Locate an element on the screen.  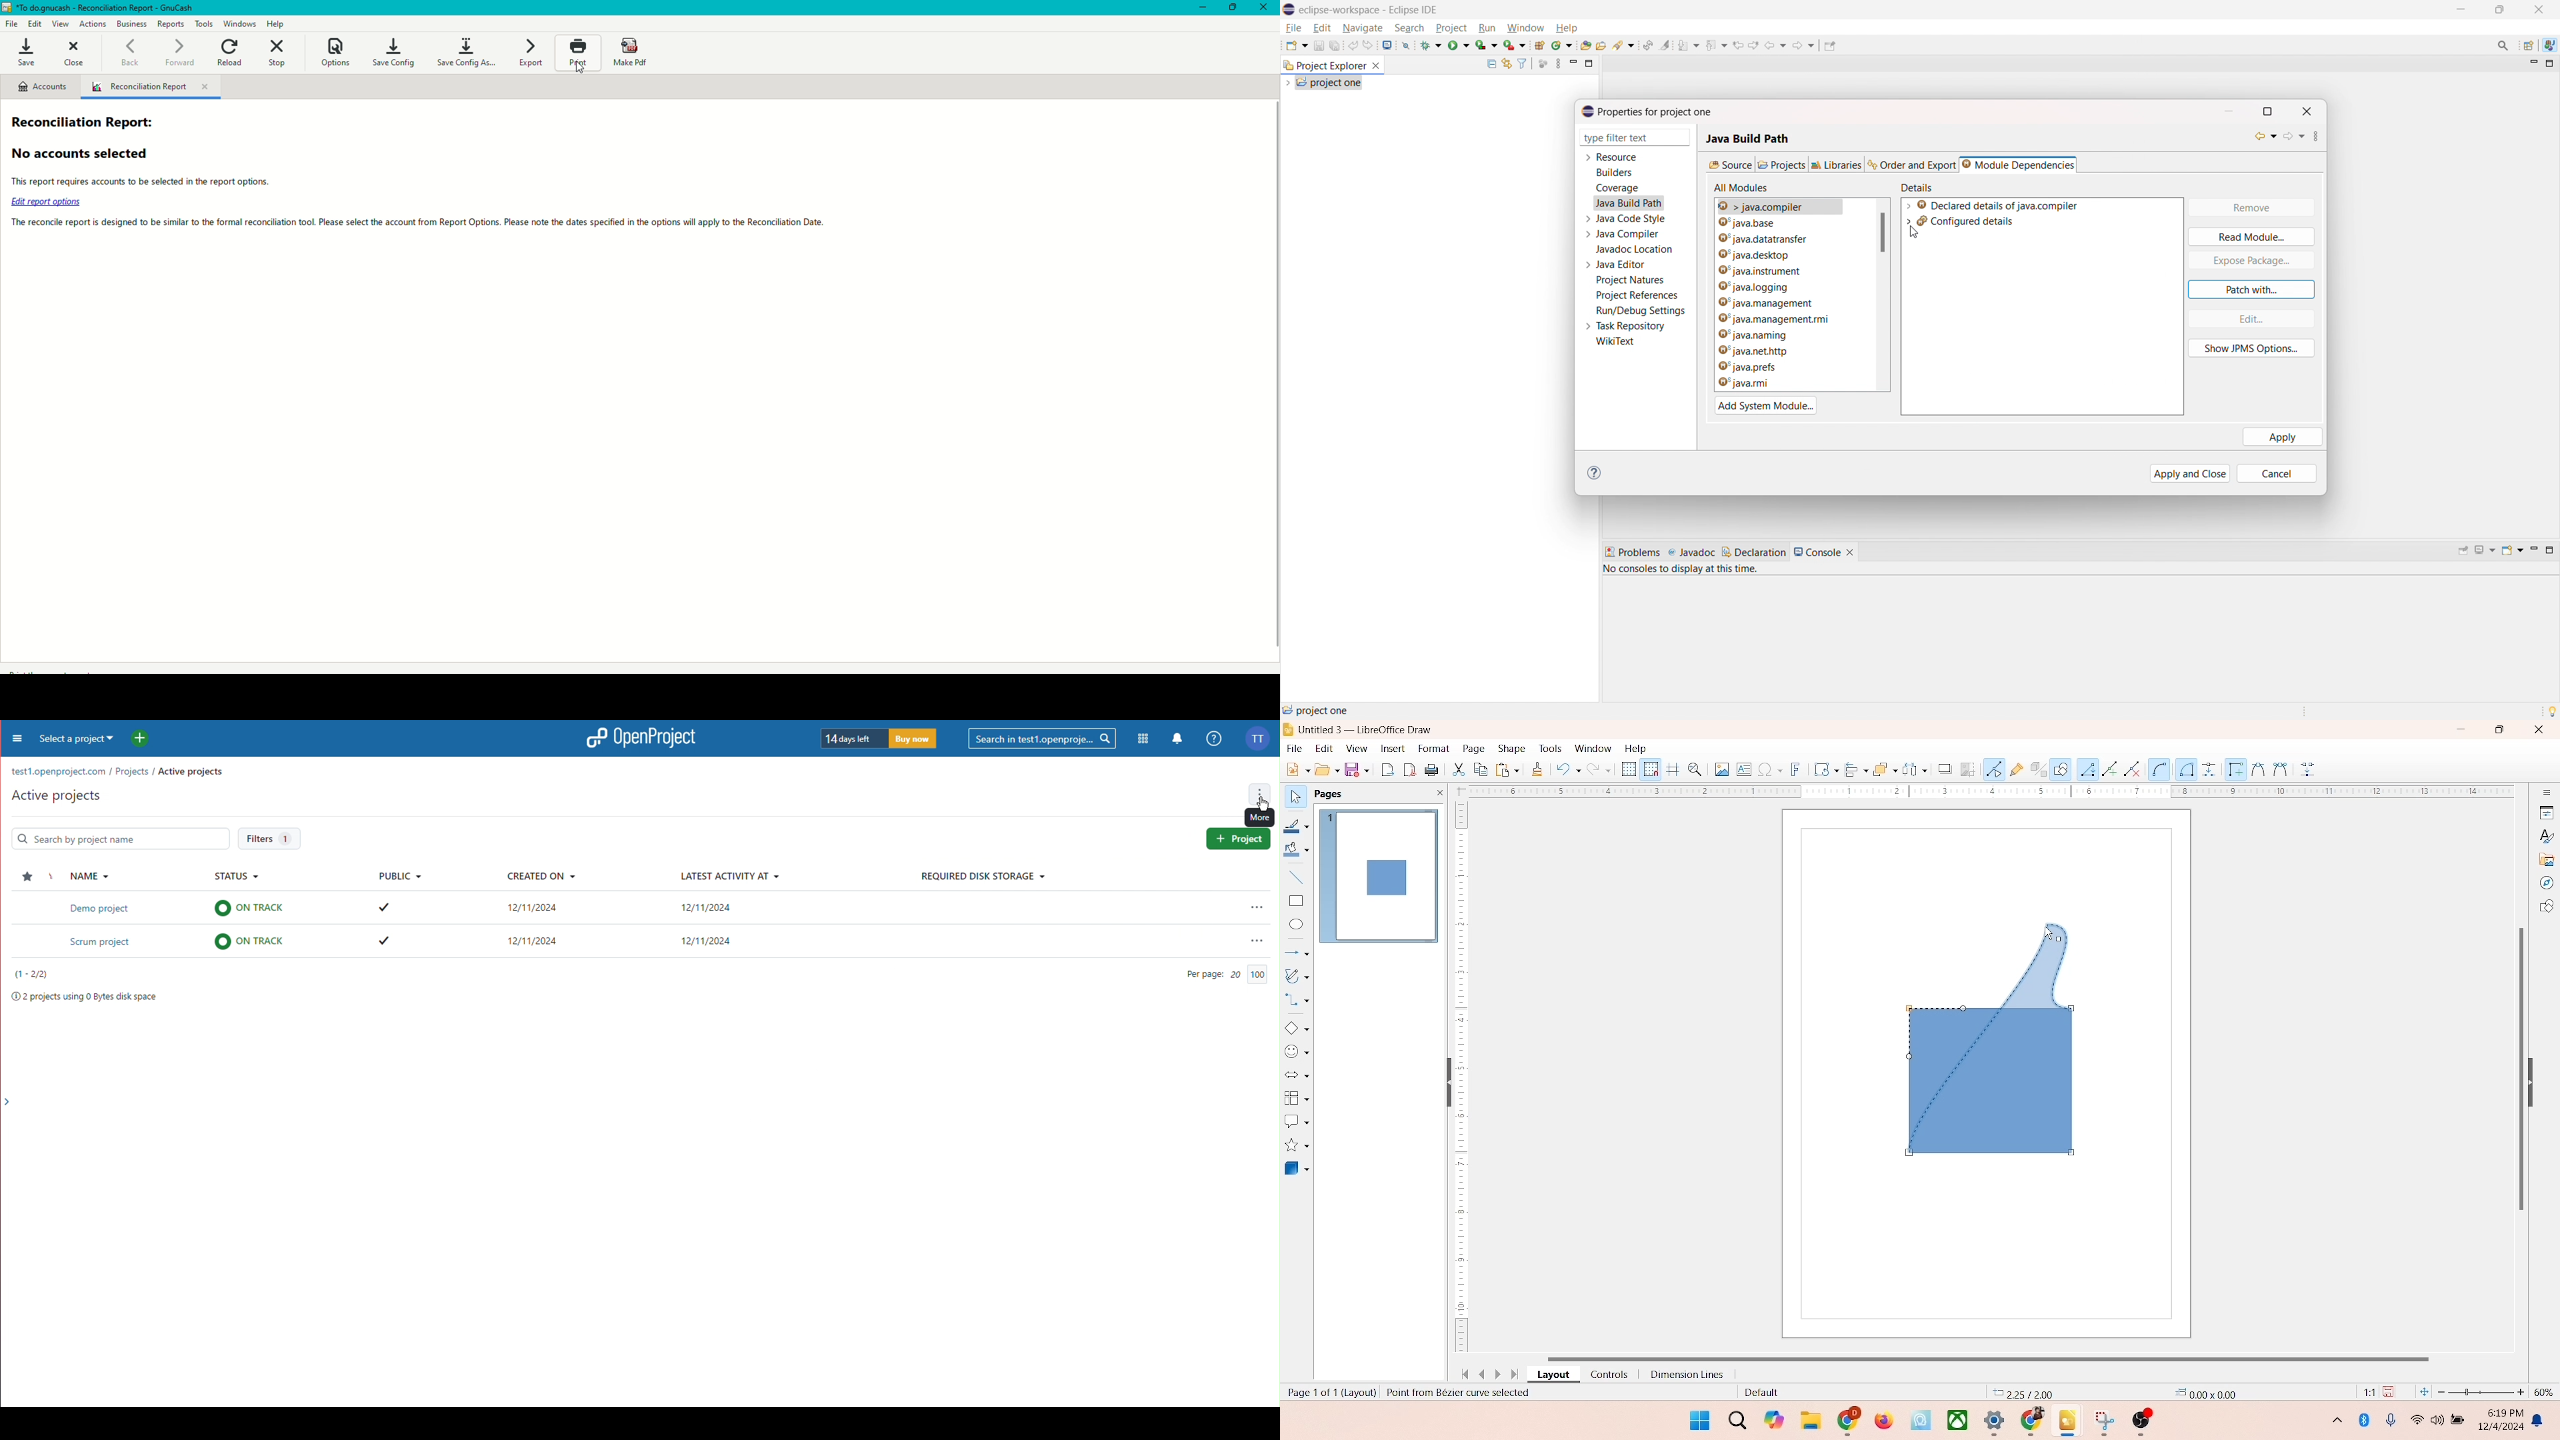
cursor is located at coordinates (2048, 937).